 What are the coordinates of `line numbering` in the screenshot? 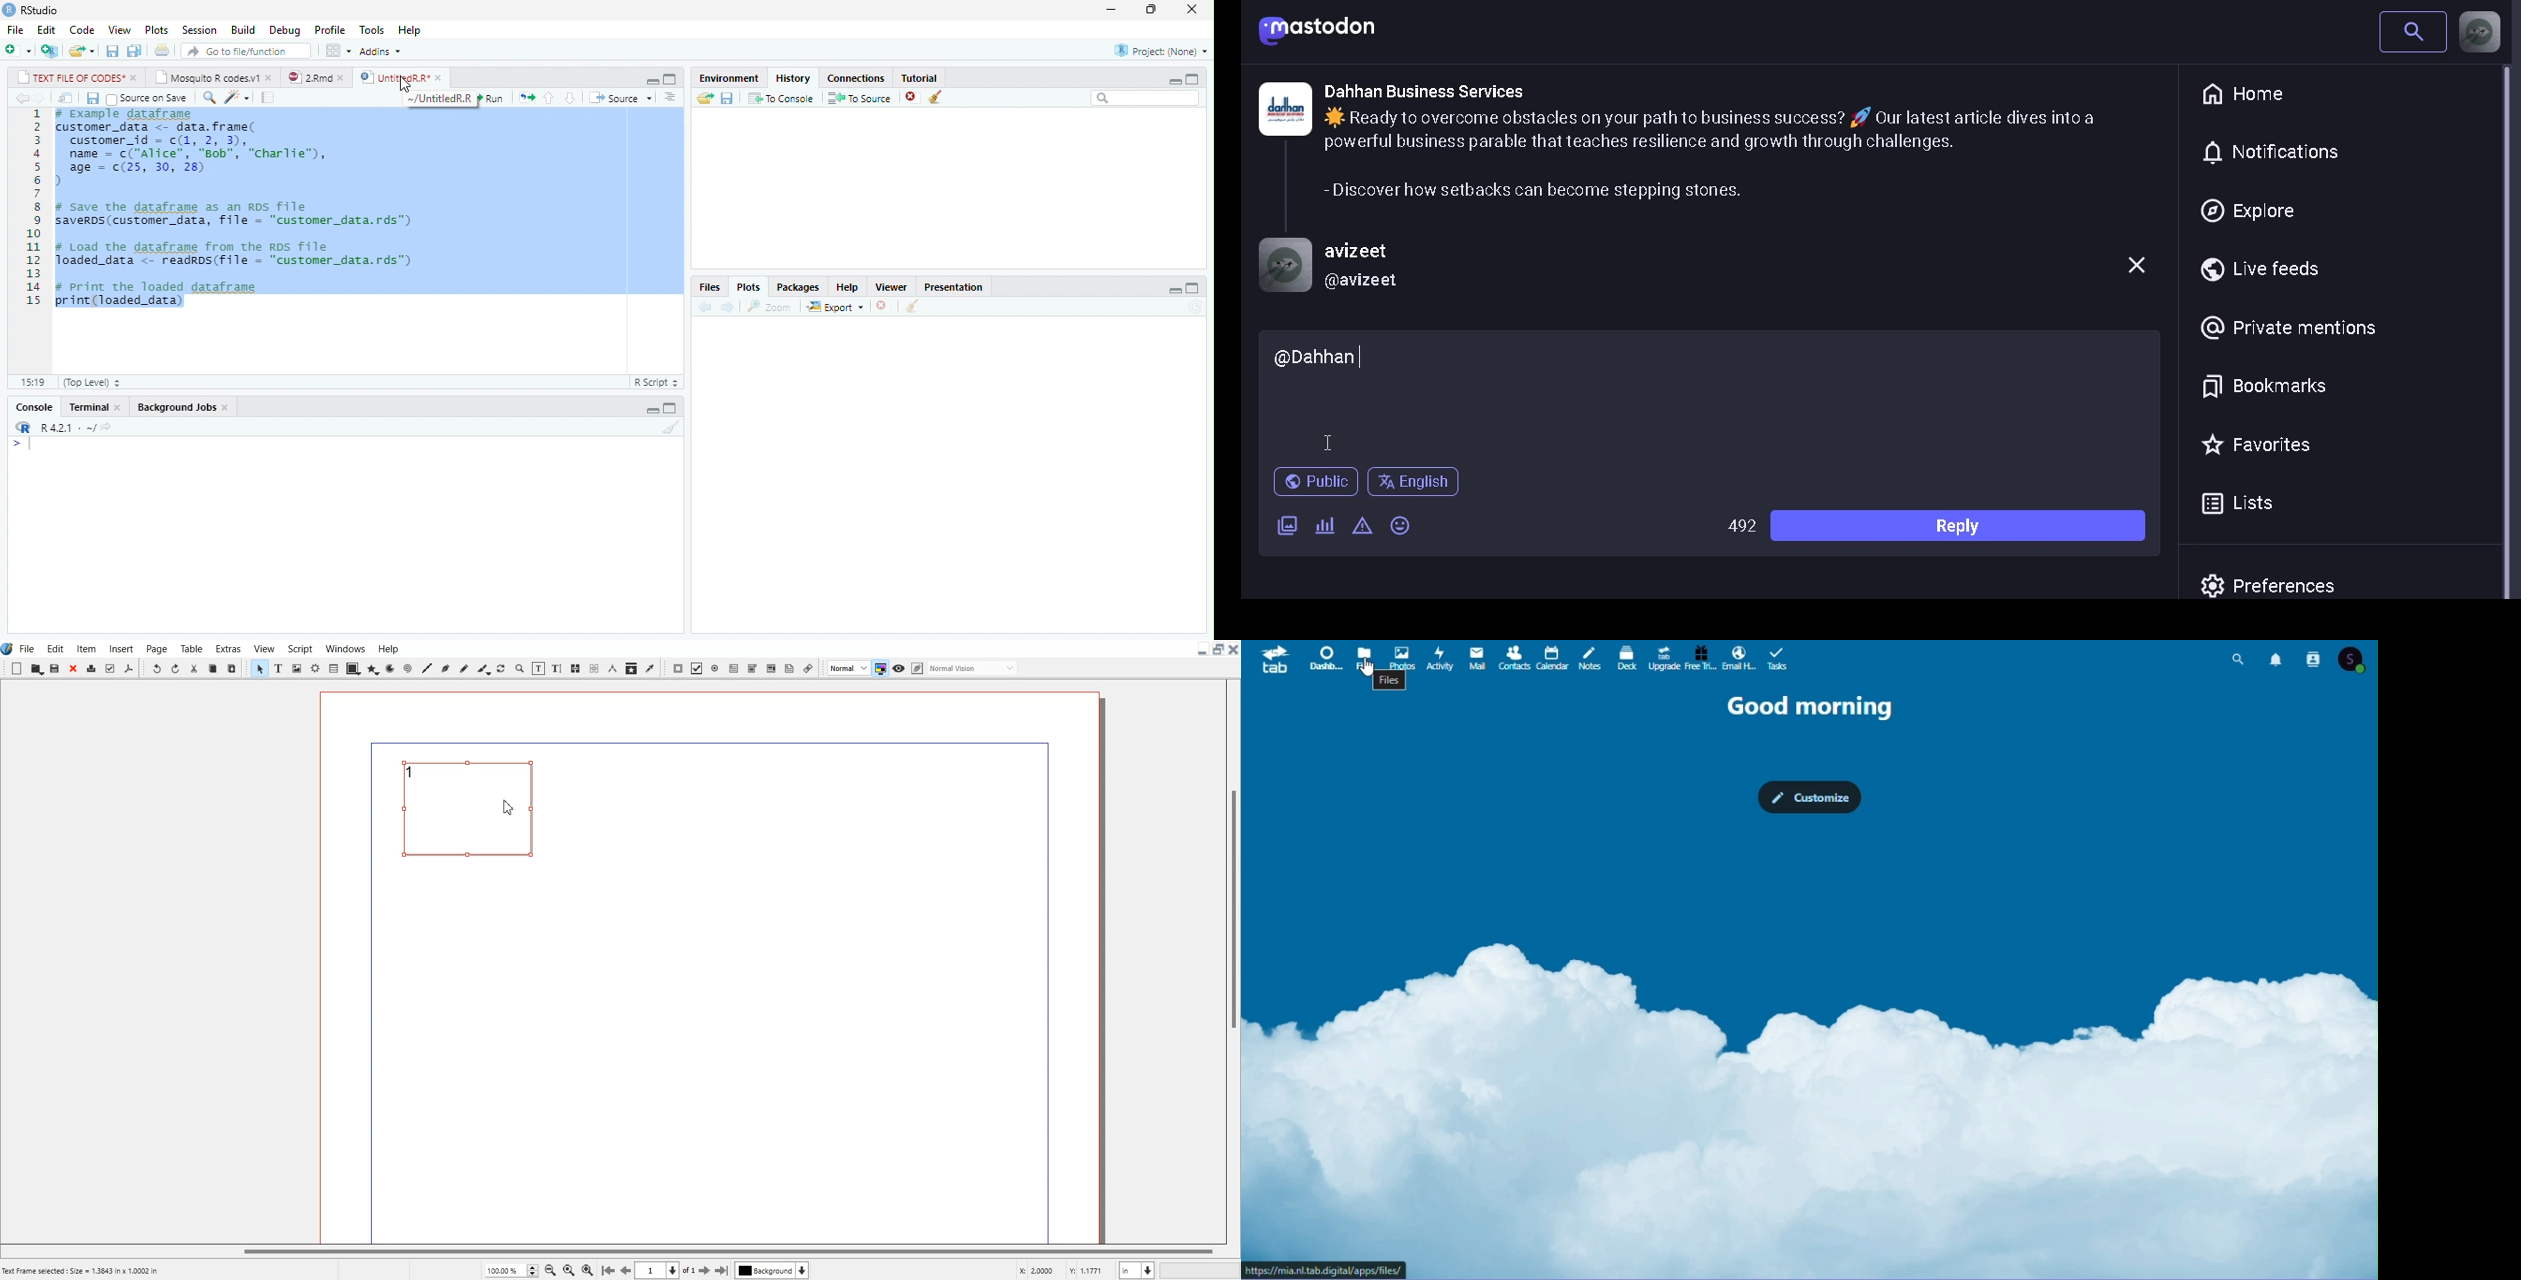 It's located at (34, 206).